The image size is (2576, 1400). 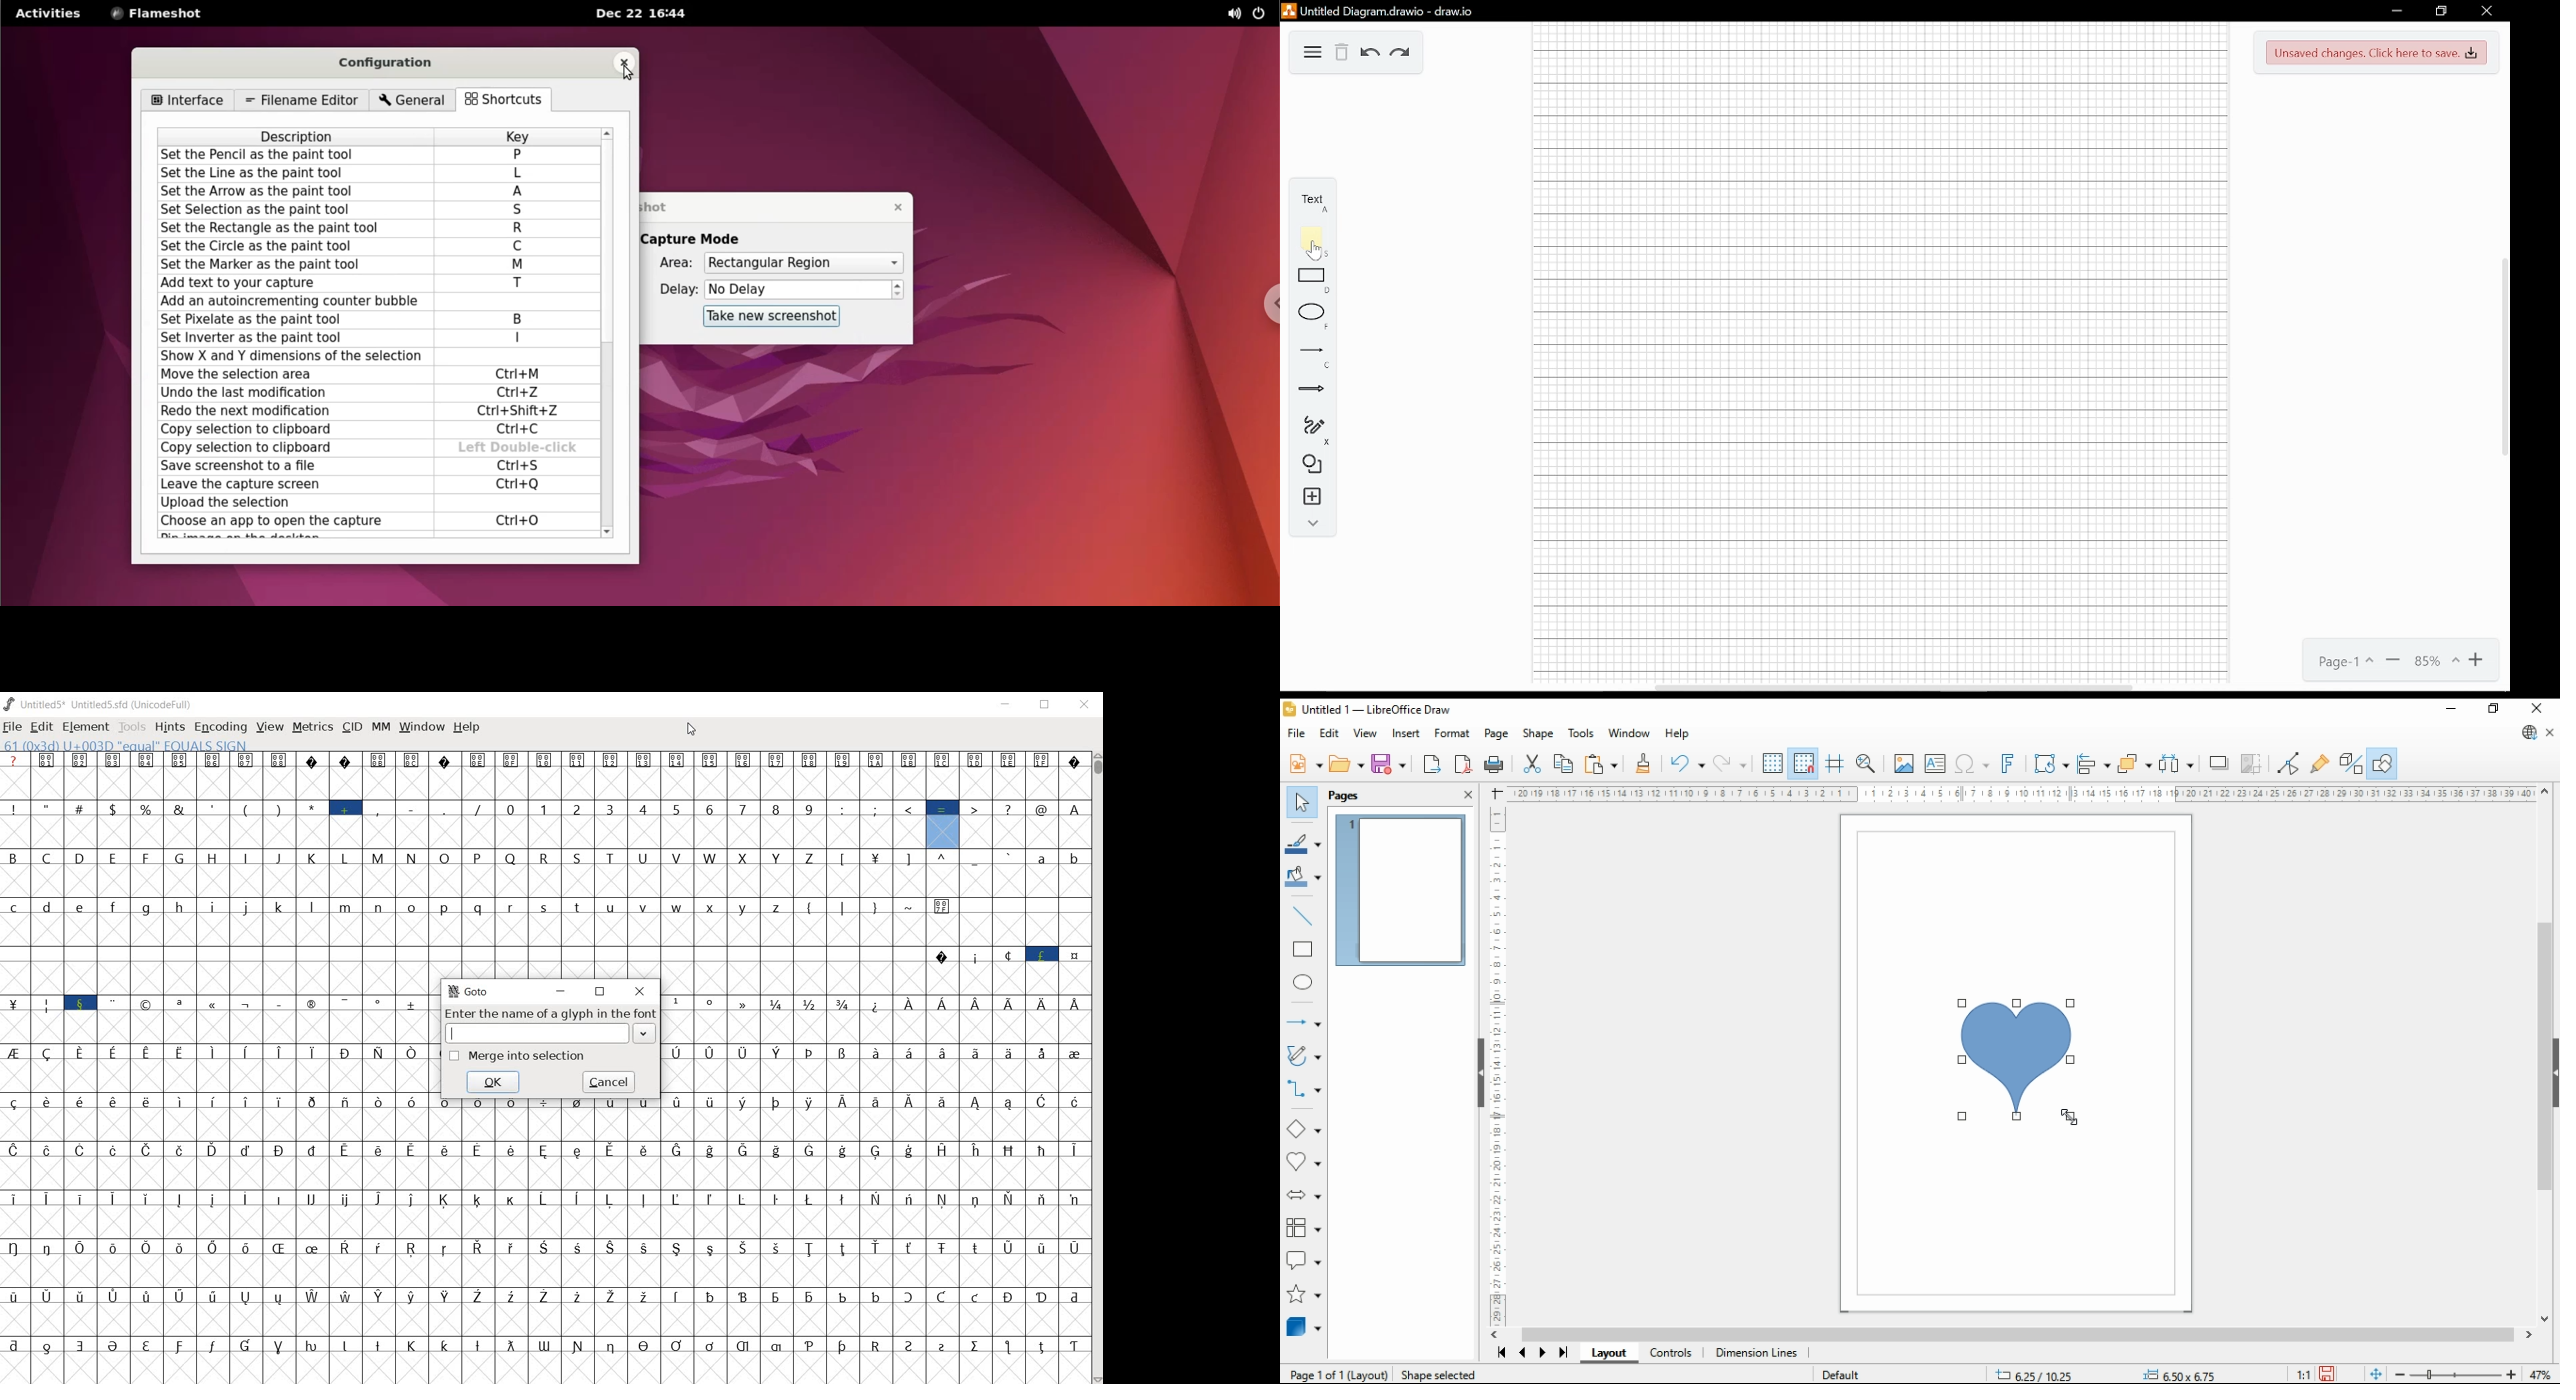 I want to click on paste, so click(x=1600, y=764).